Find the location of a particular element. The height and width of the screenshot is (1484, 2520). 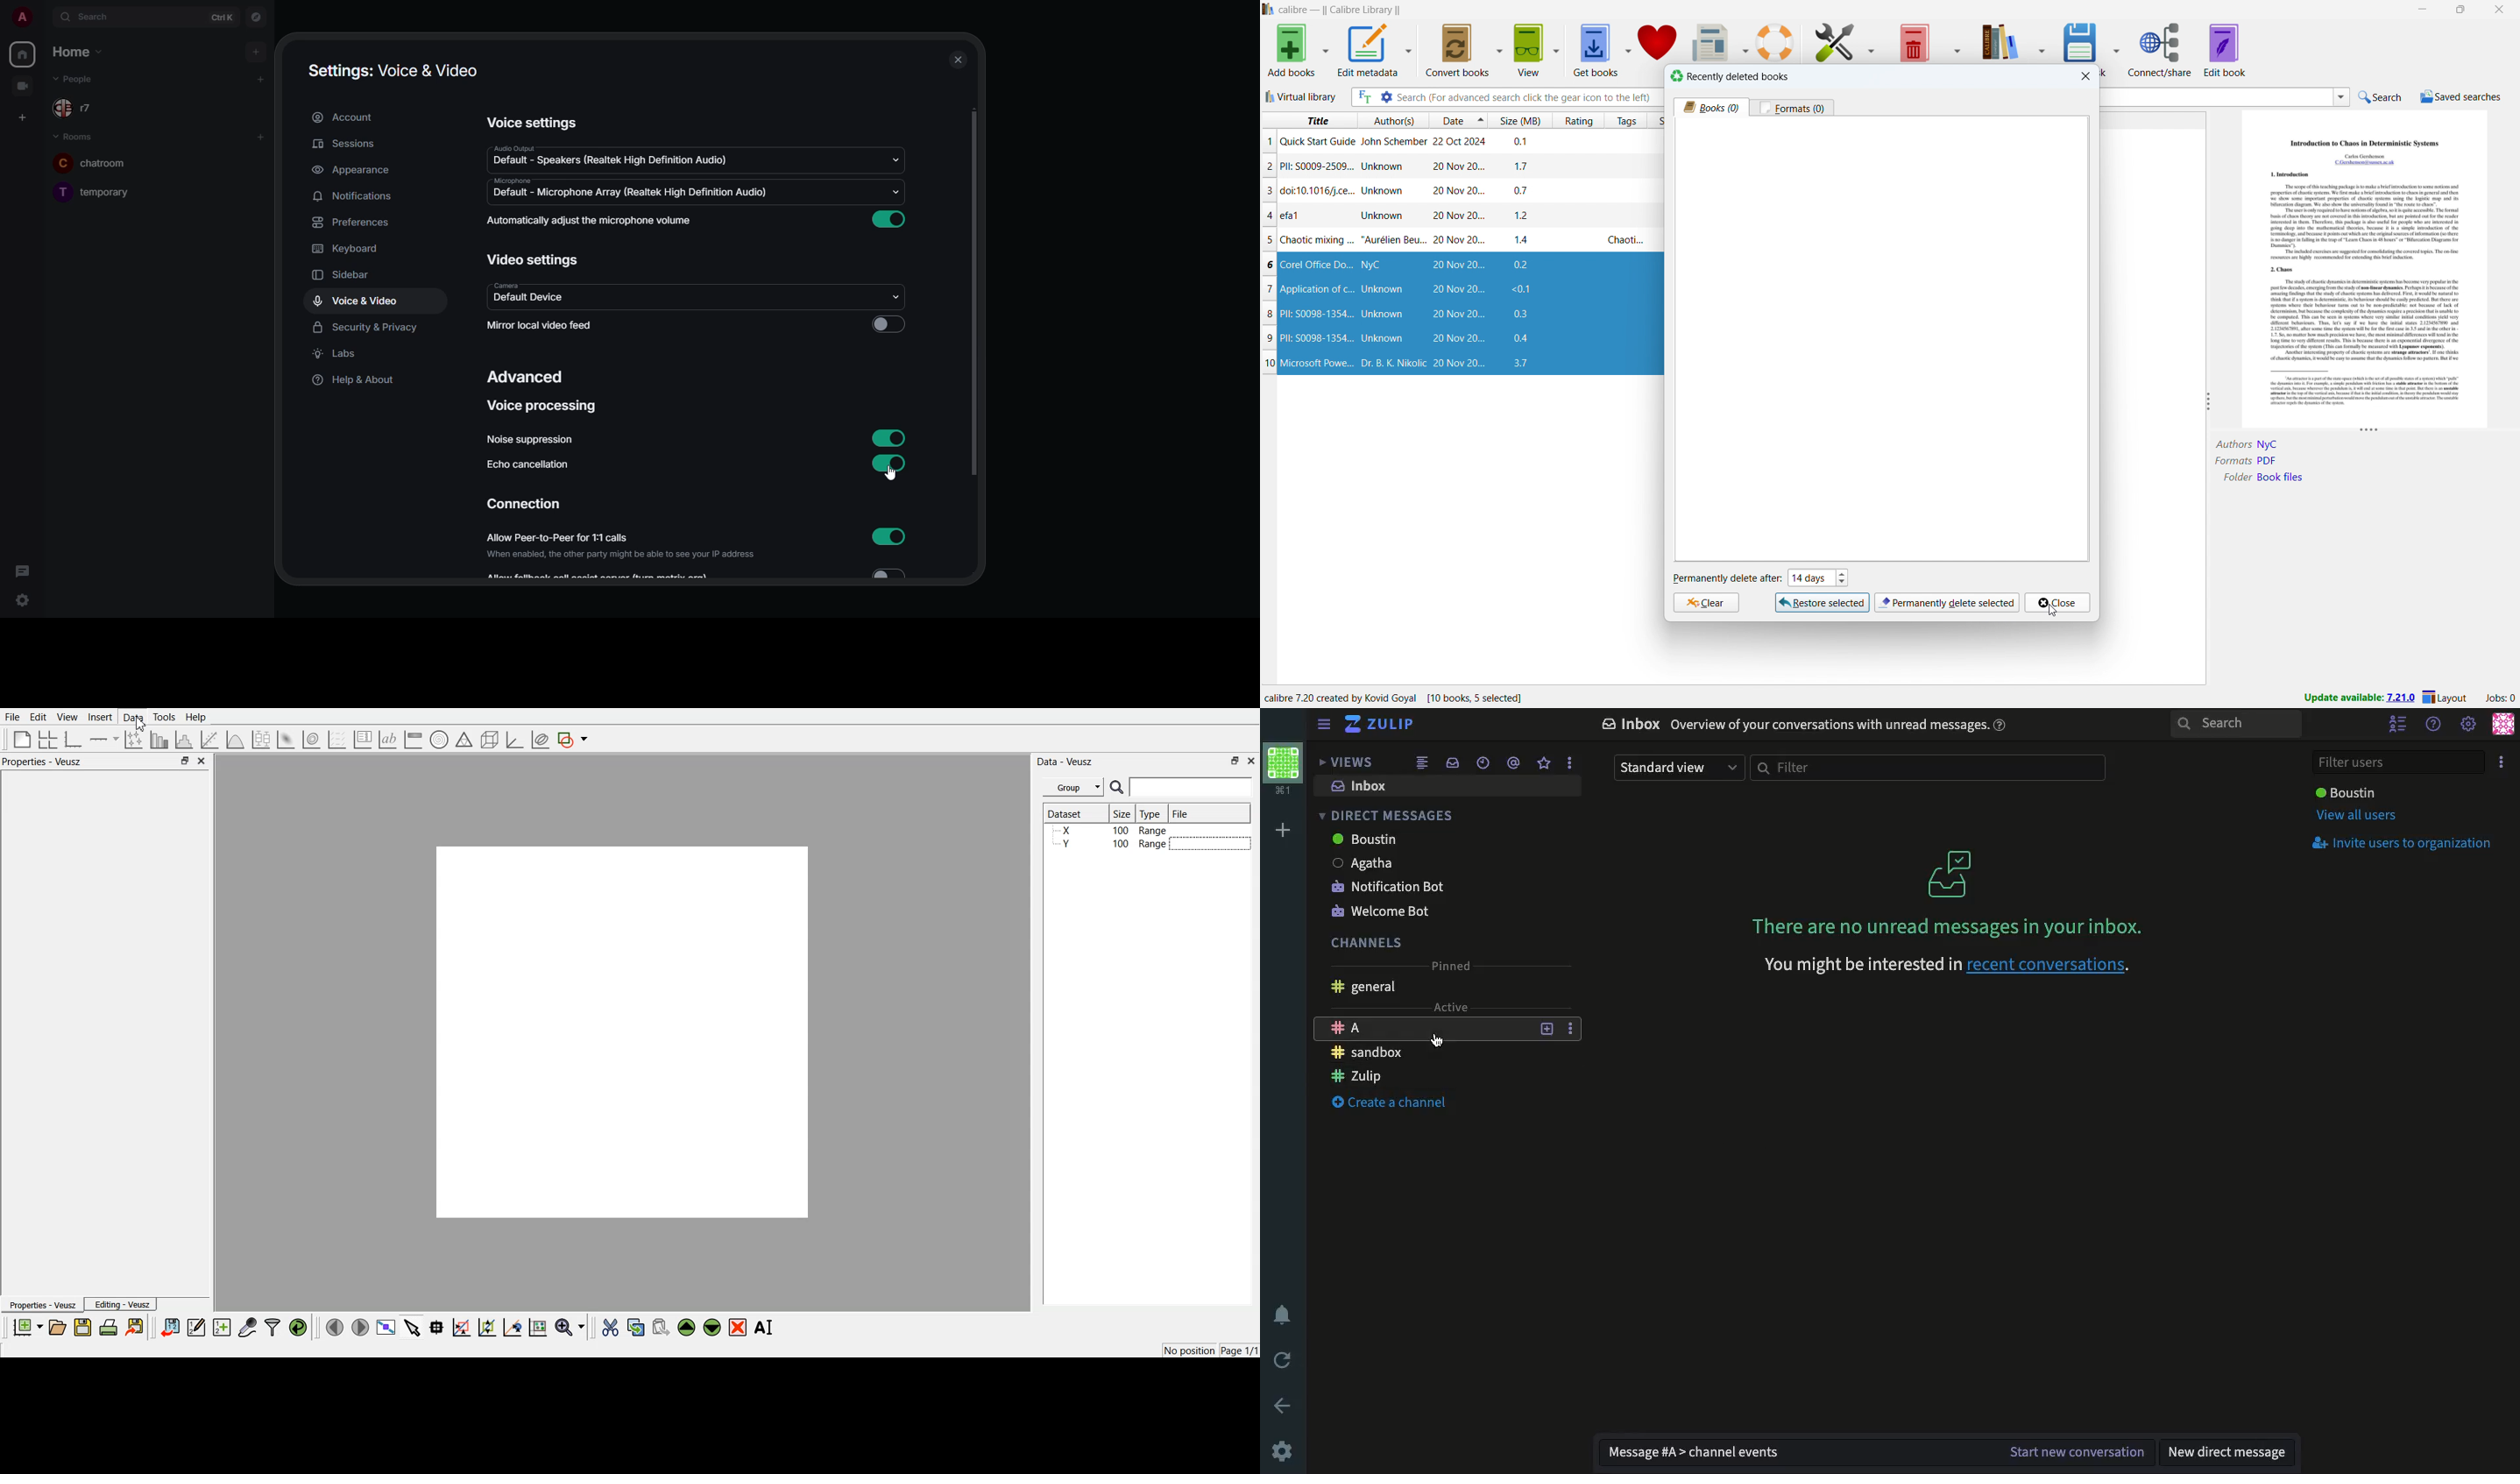

close is located at coordinates (959, 60).